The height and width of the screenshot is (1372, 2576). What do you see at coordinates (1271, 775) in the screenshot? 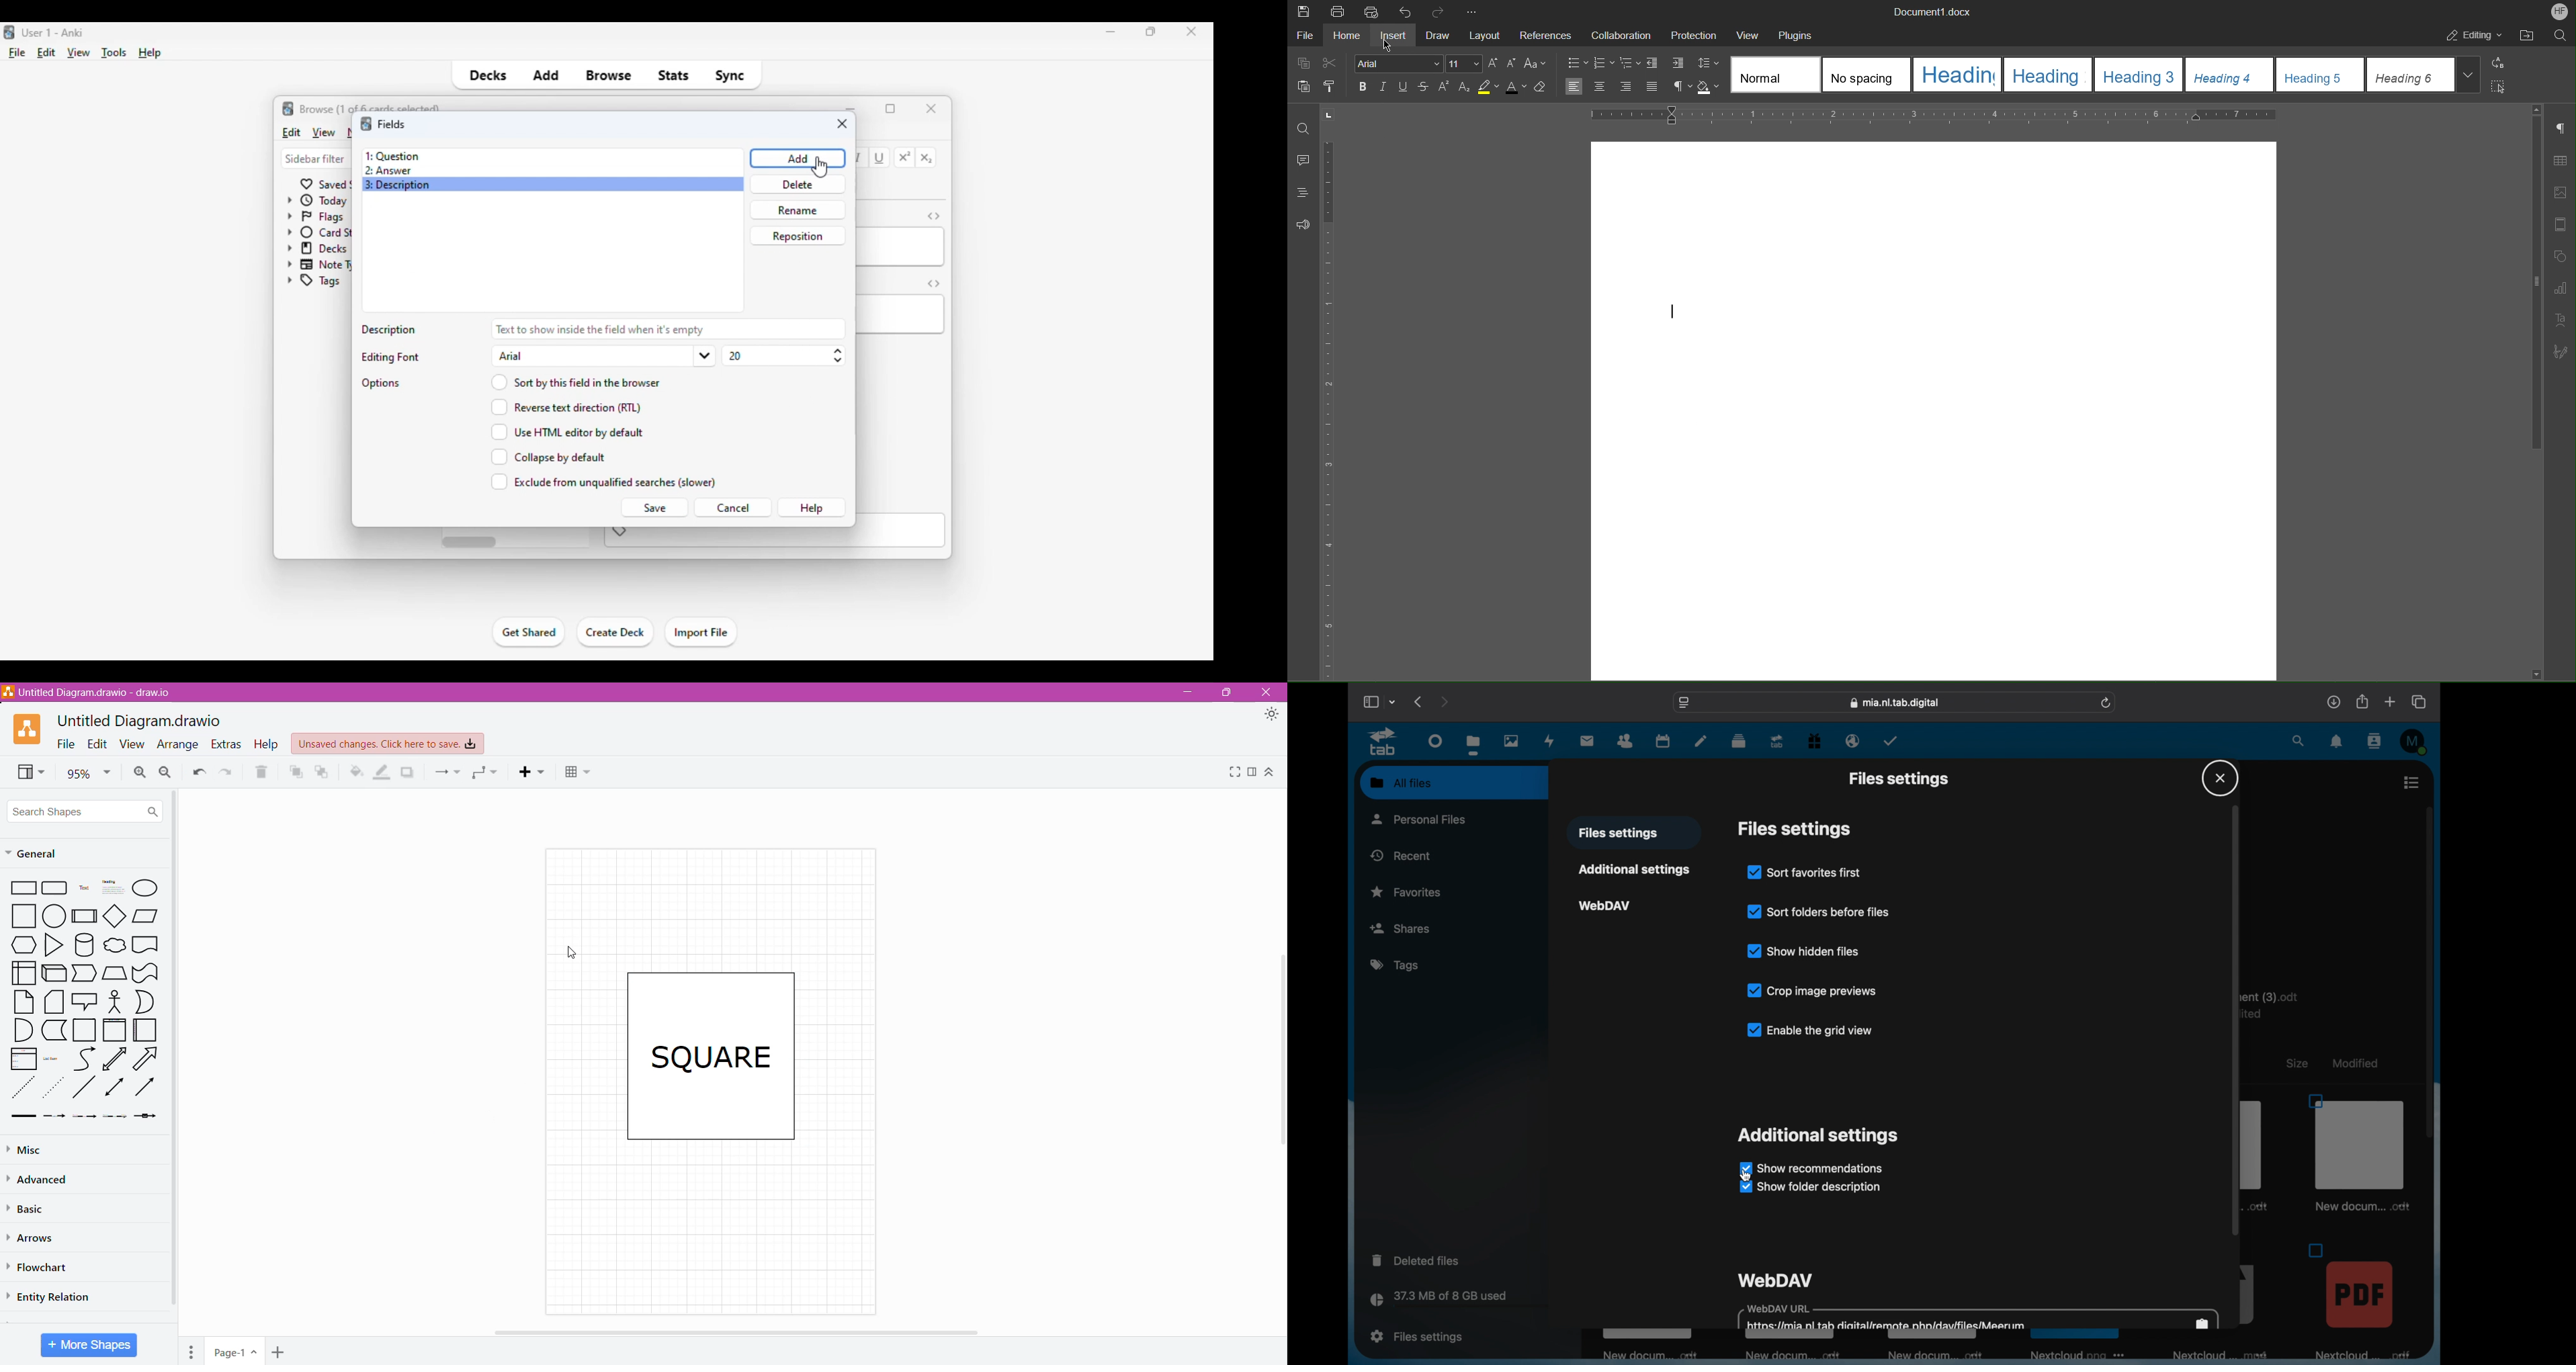
I see `Expand/Collapse` at bounding box center [1271, 775].